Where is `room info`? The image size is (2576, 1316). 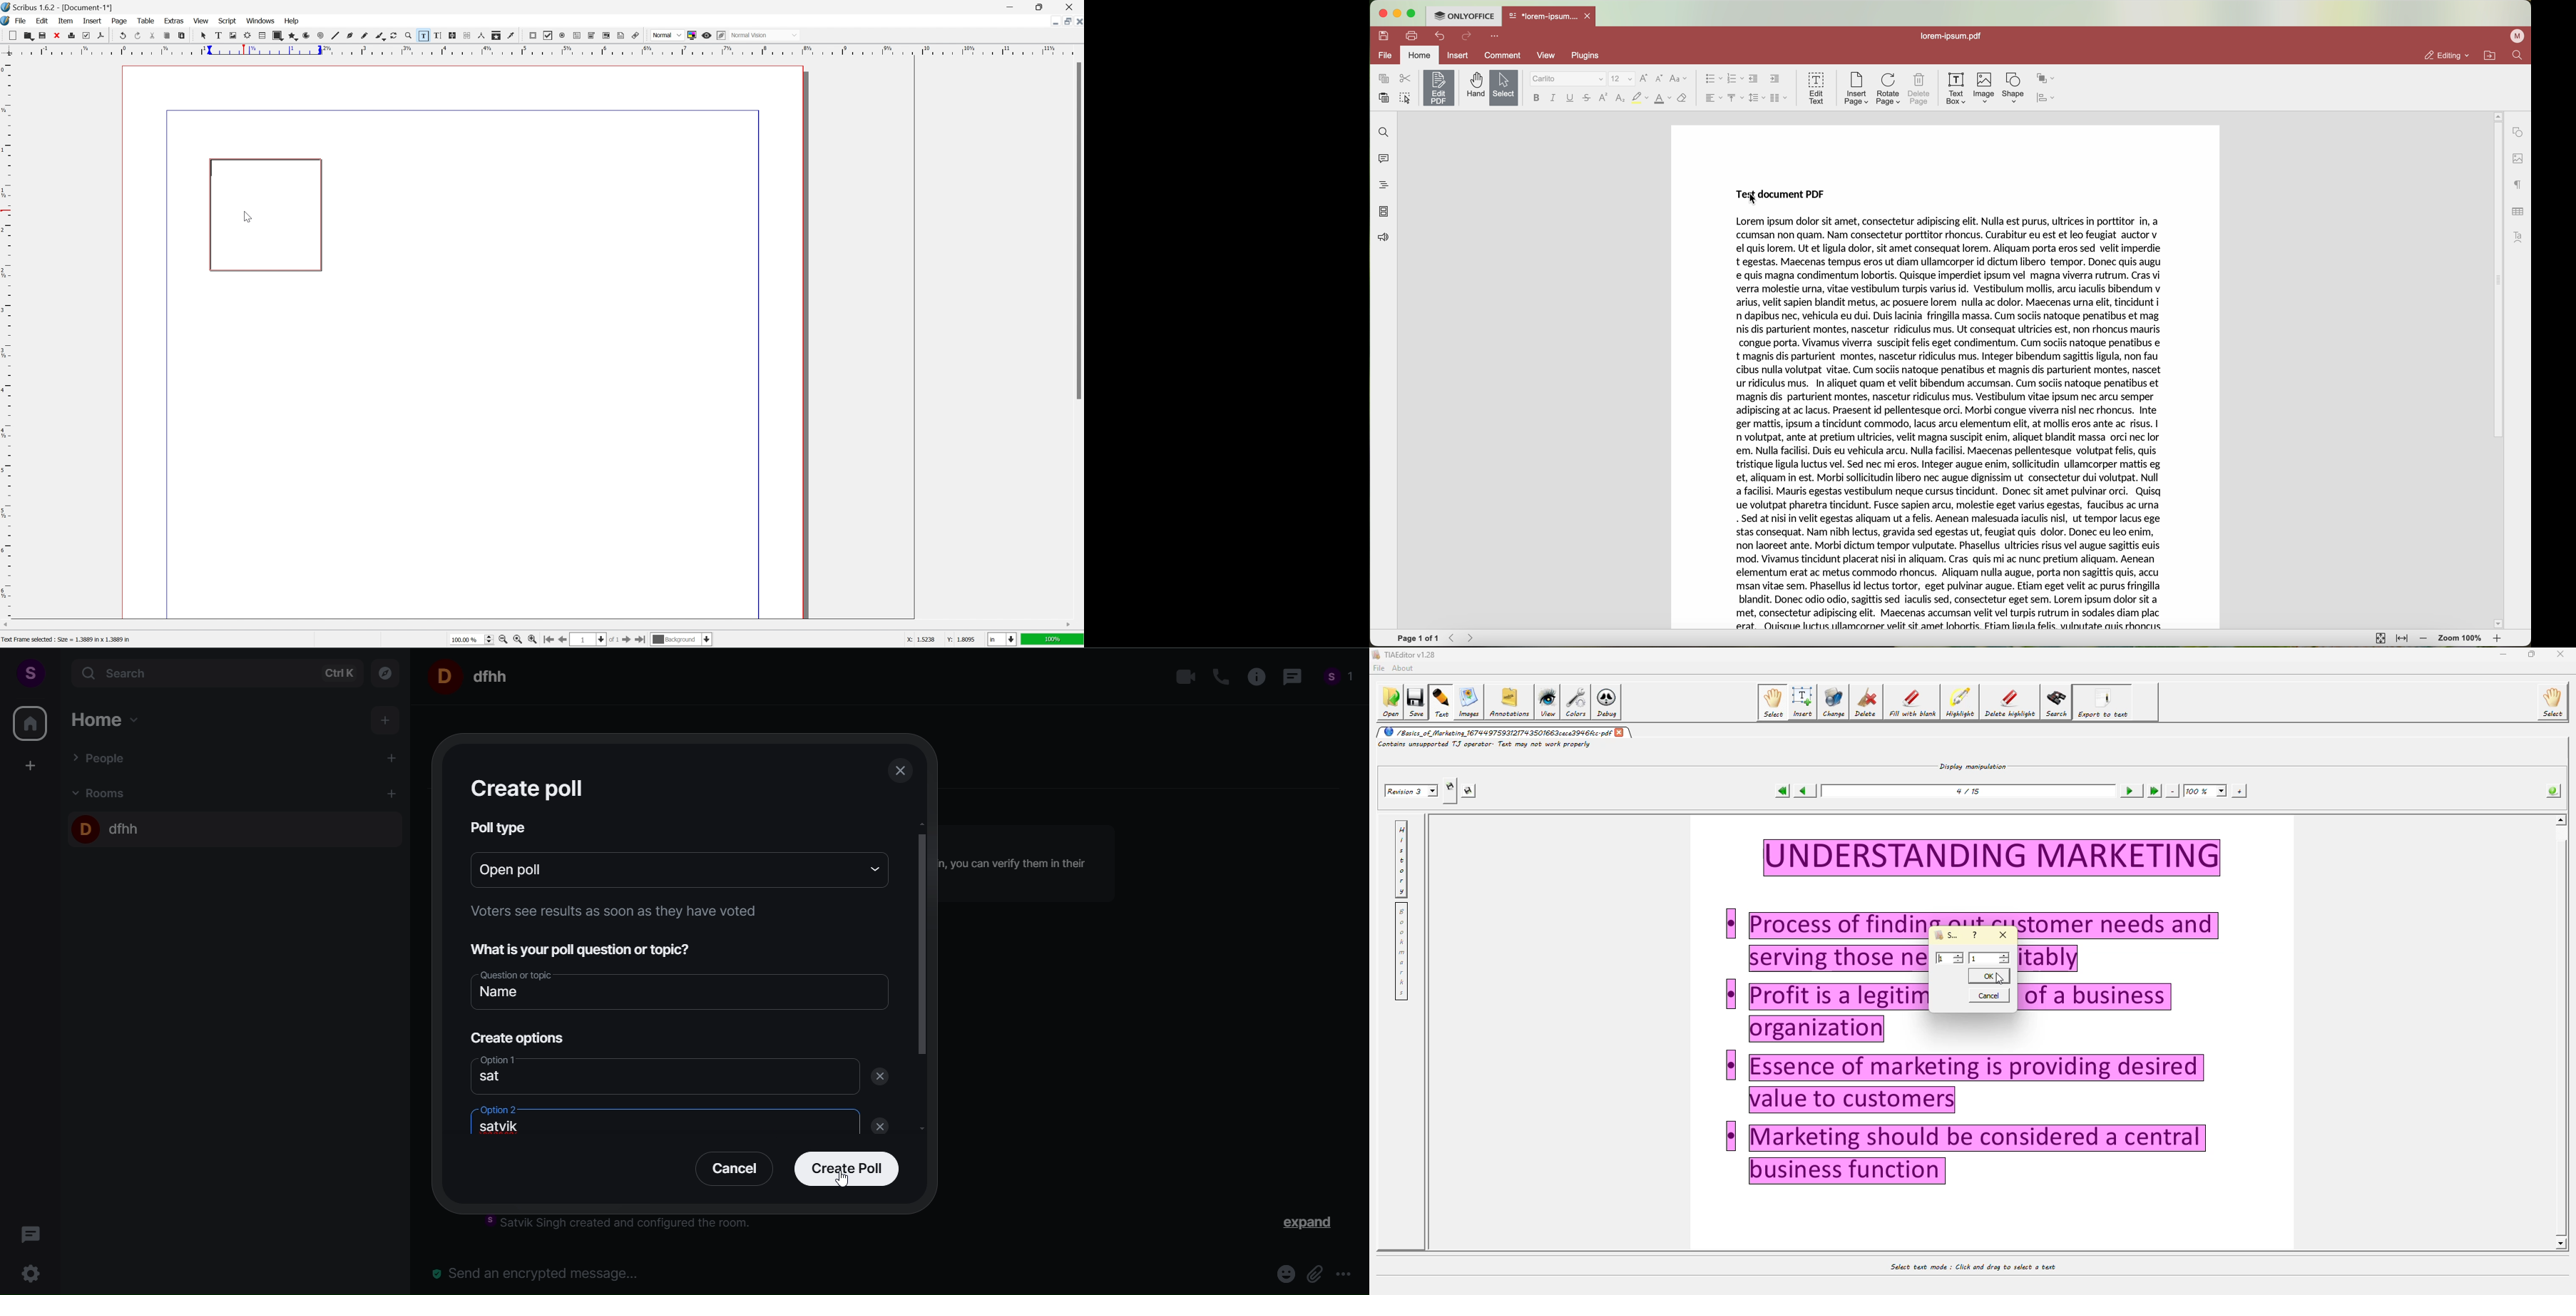 room info is located at coordinates (1252, 677).